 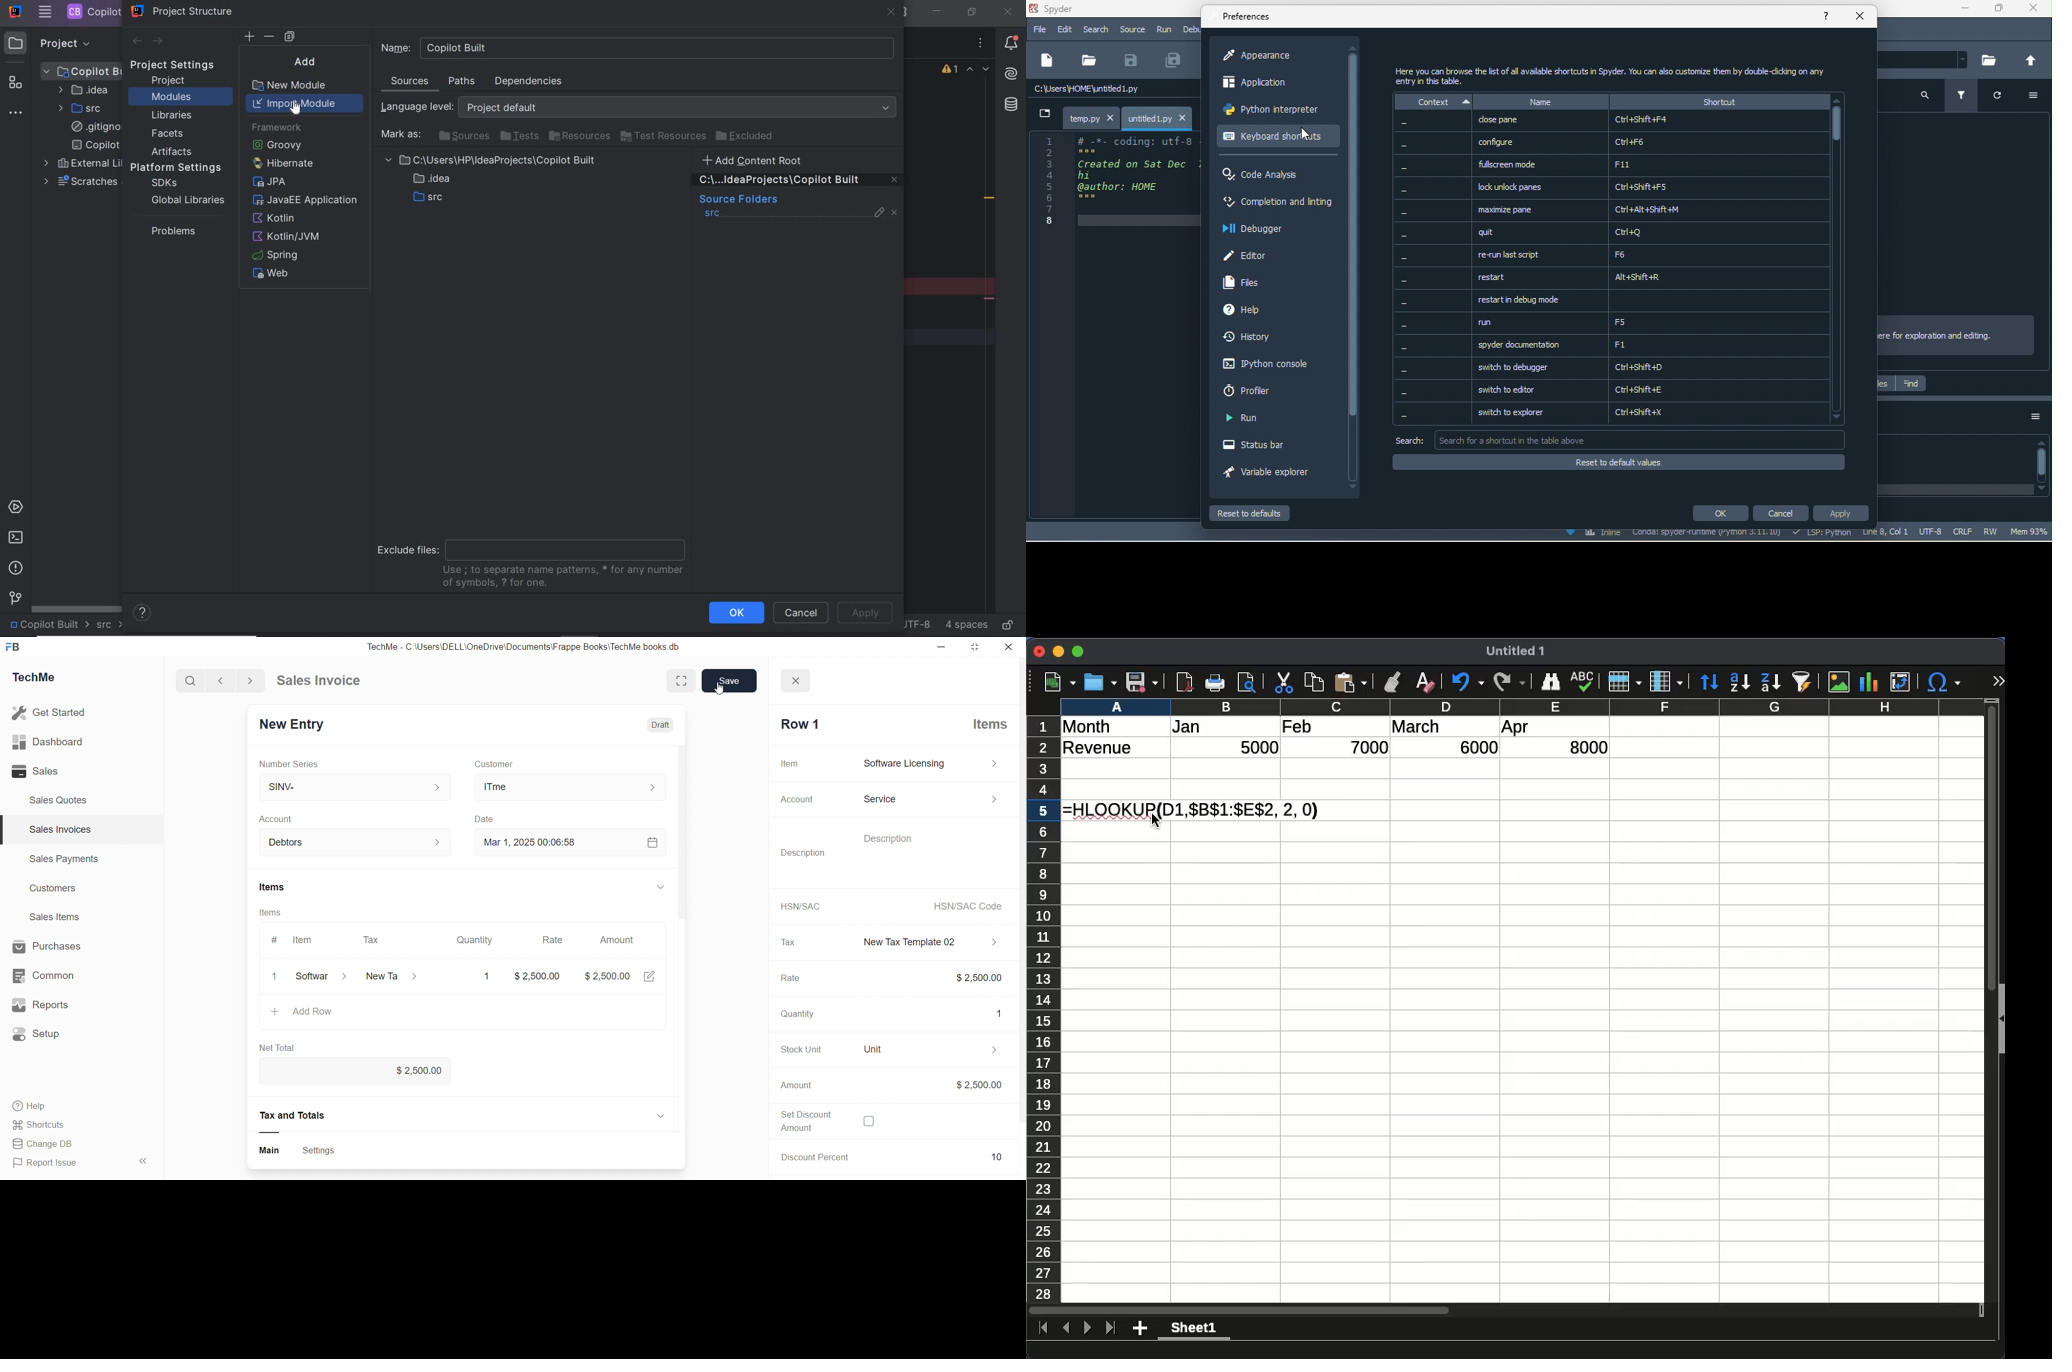 What do you see at coordinates (924, 1050) in the screenshot?
I see `Unit` at bounding box center [924, 1050].